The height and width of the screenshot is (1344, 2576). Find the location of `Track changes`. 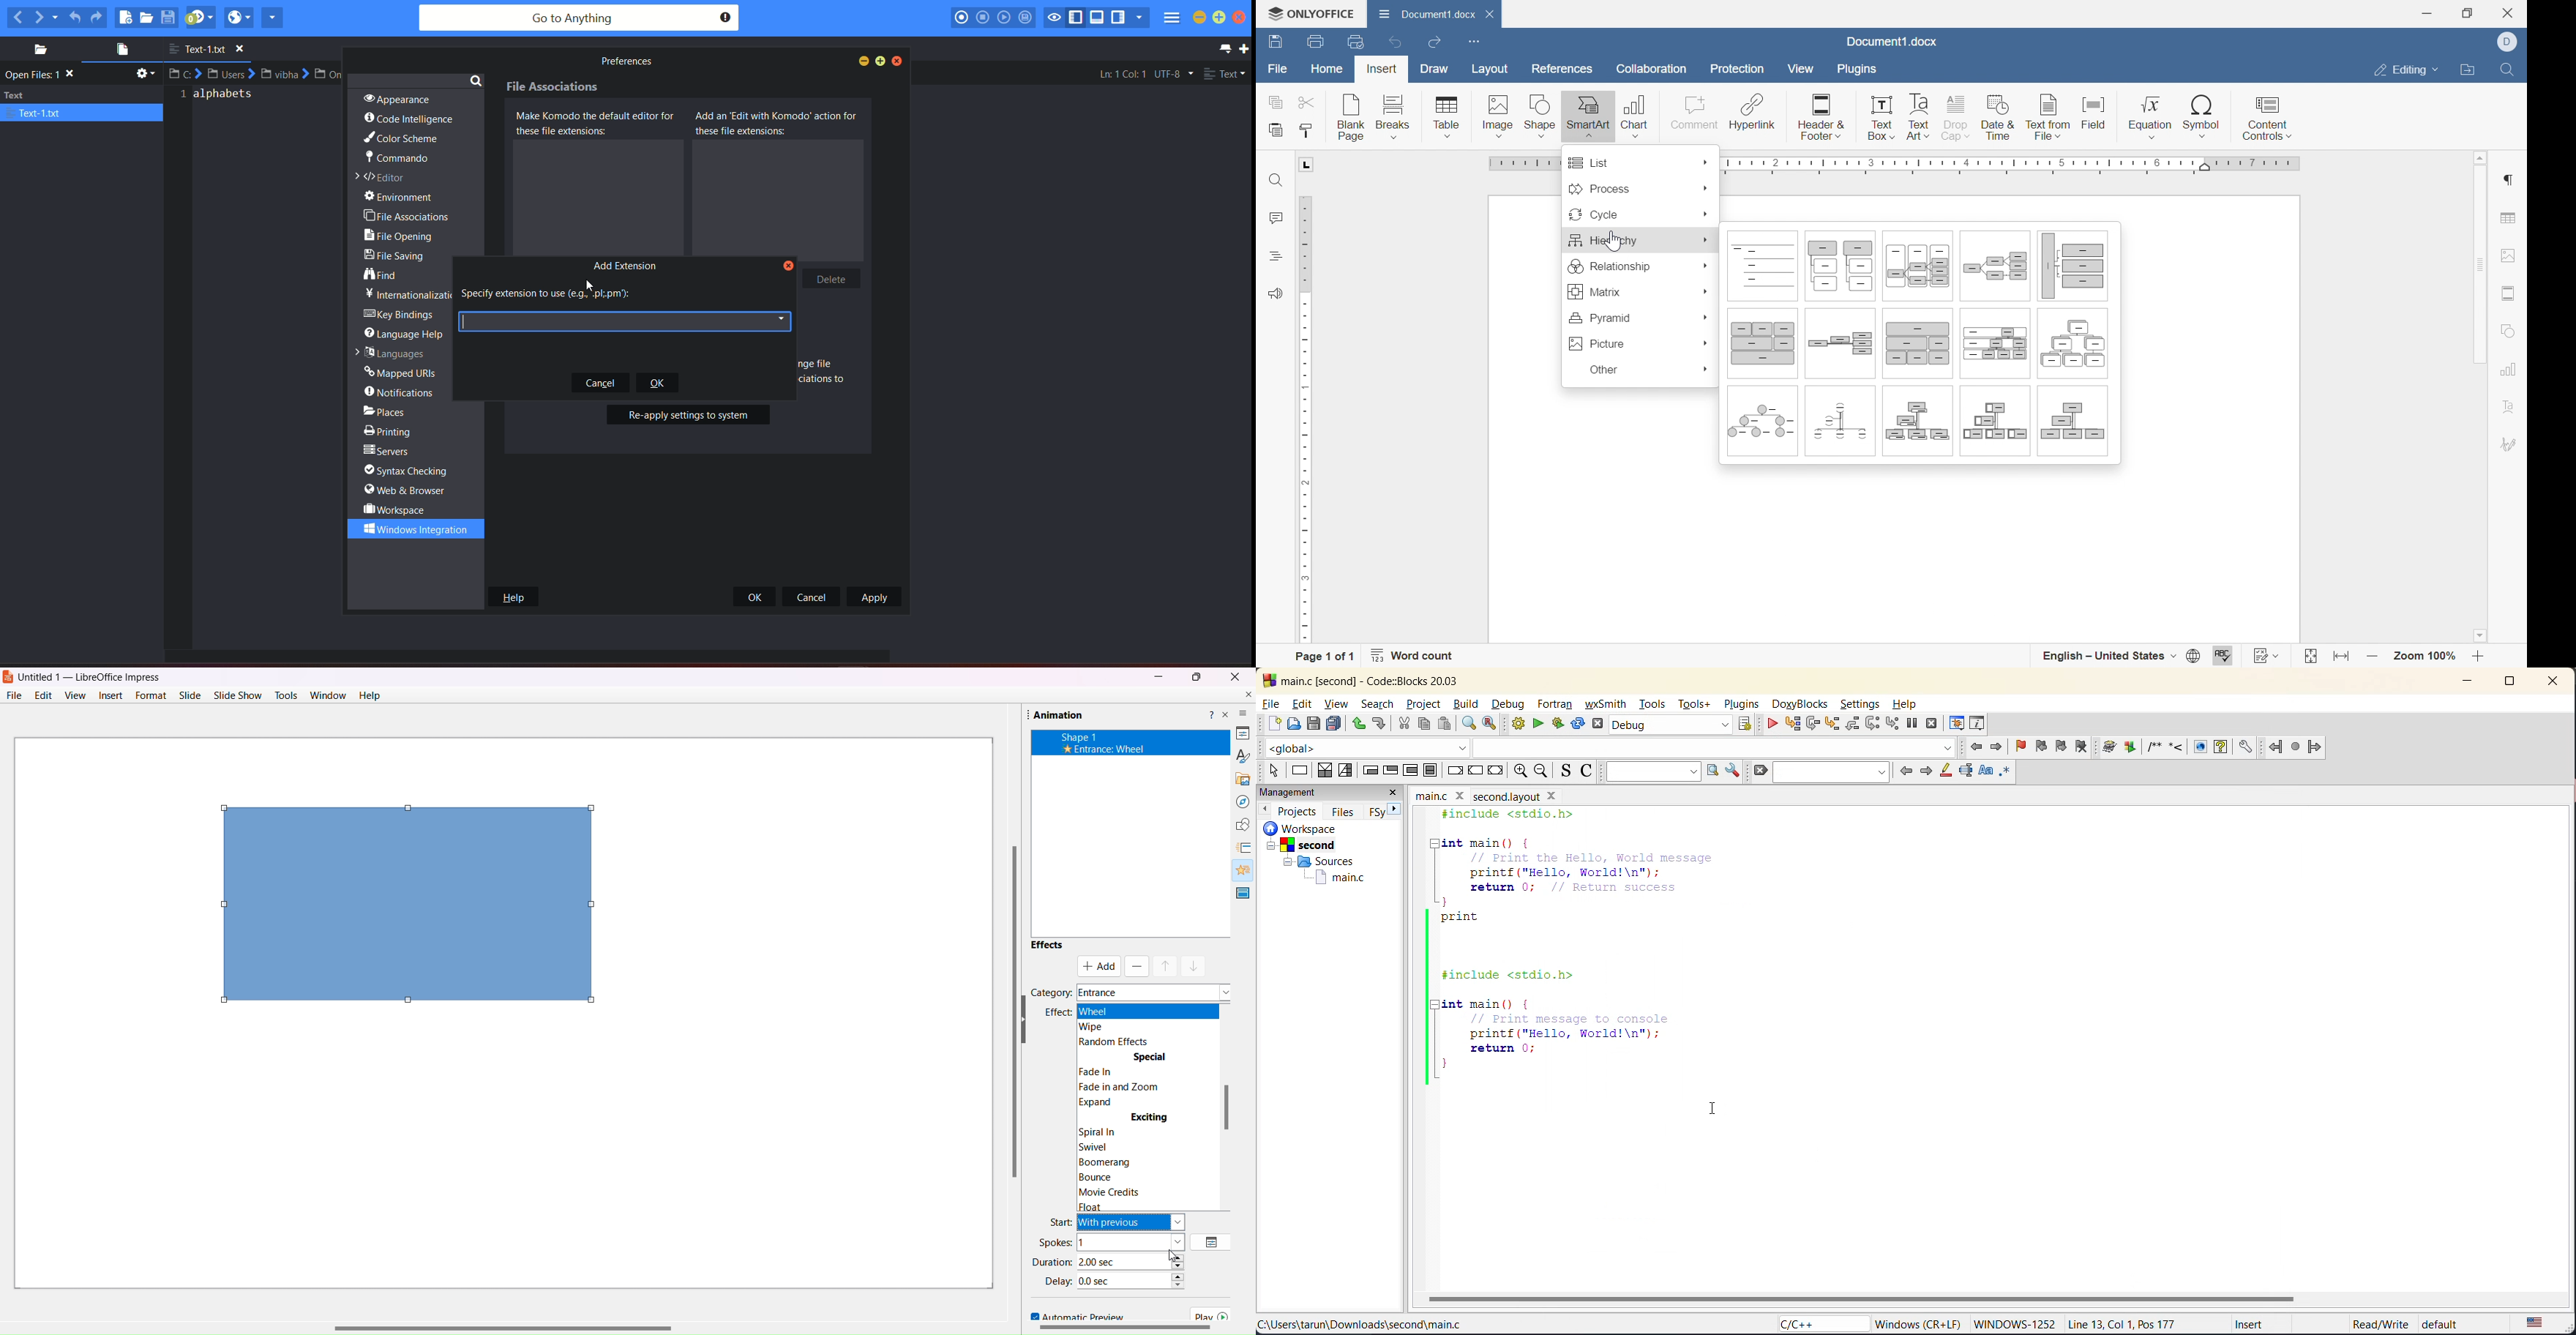

Track changes is located at coordinates (2267, 656).